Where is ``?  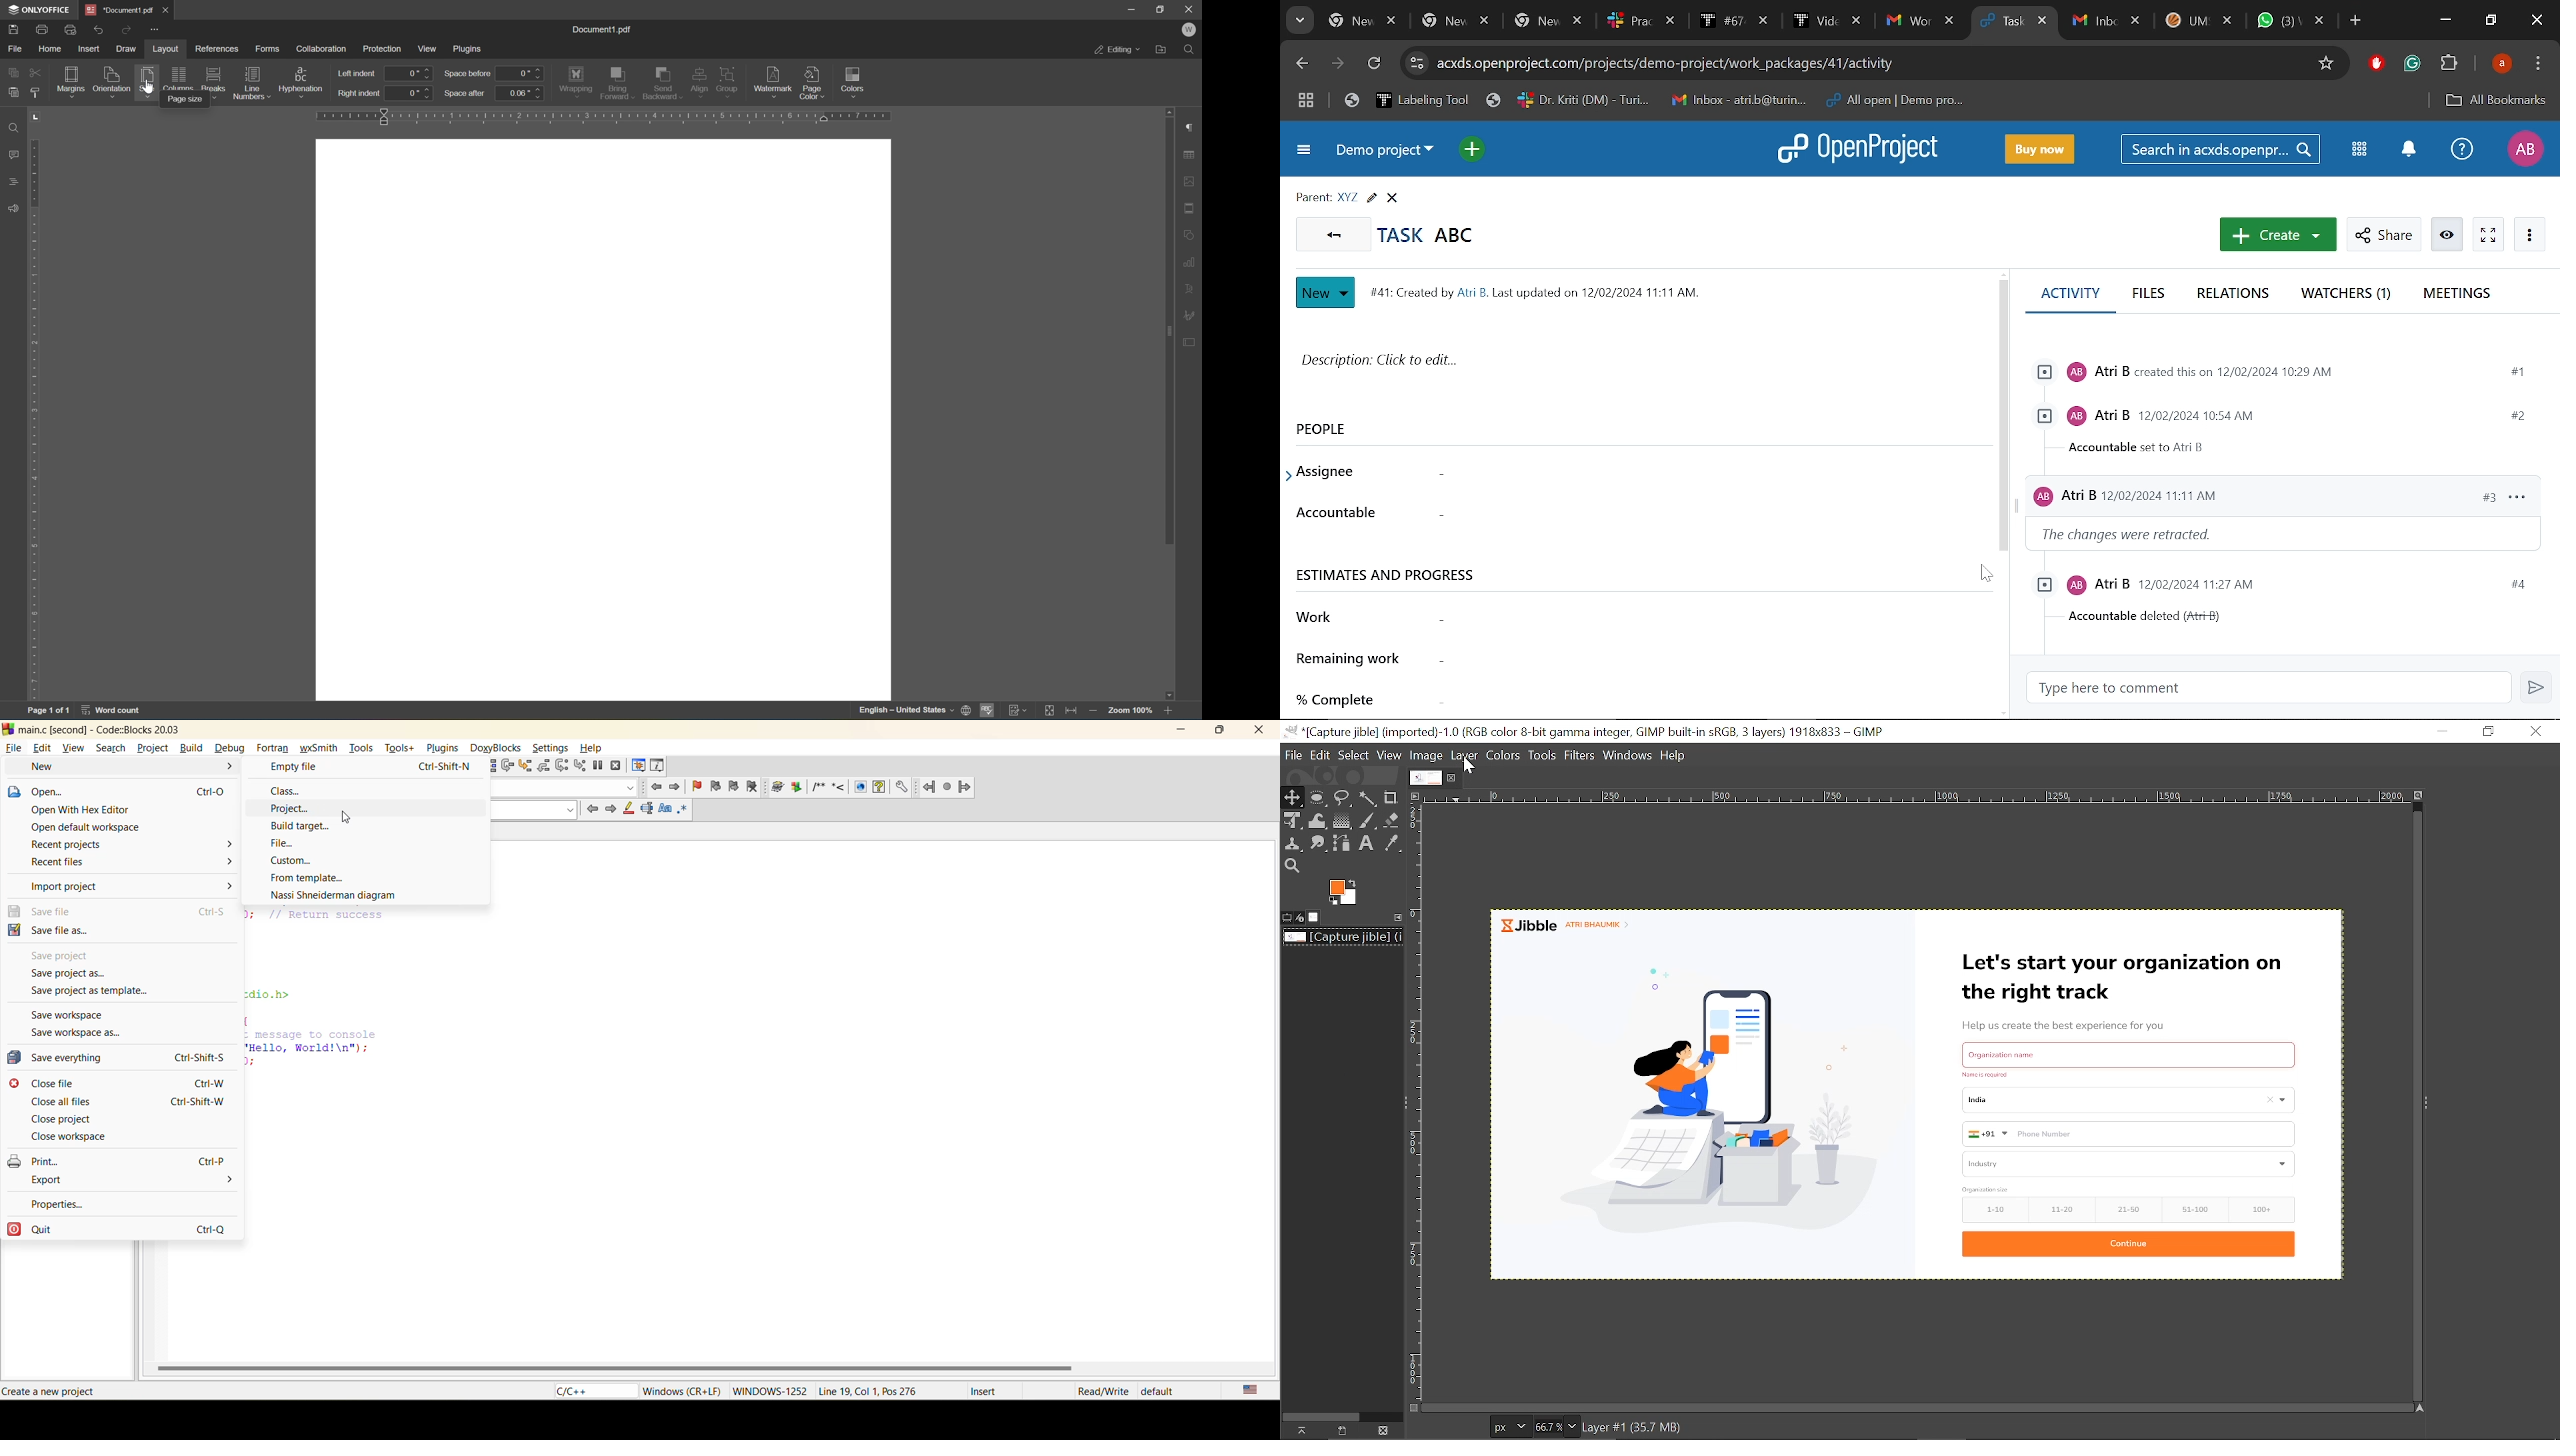
 is located at coordinates (1326, 430).